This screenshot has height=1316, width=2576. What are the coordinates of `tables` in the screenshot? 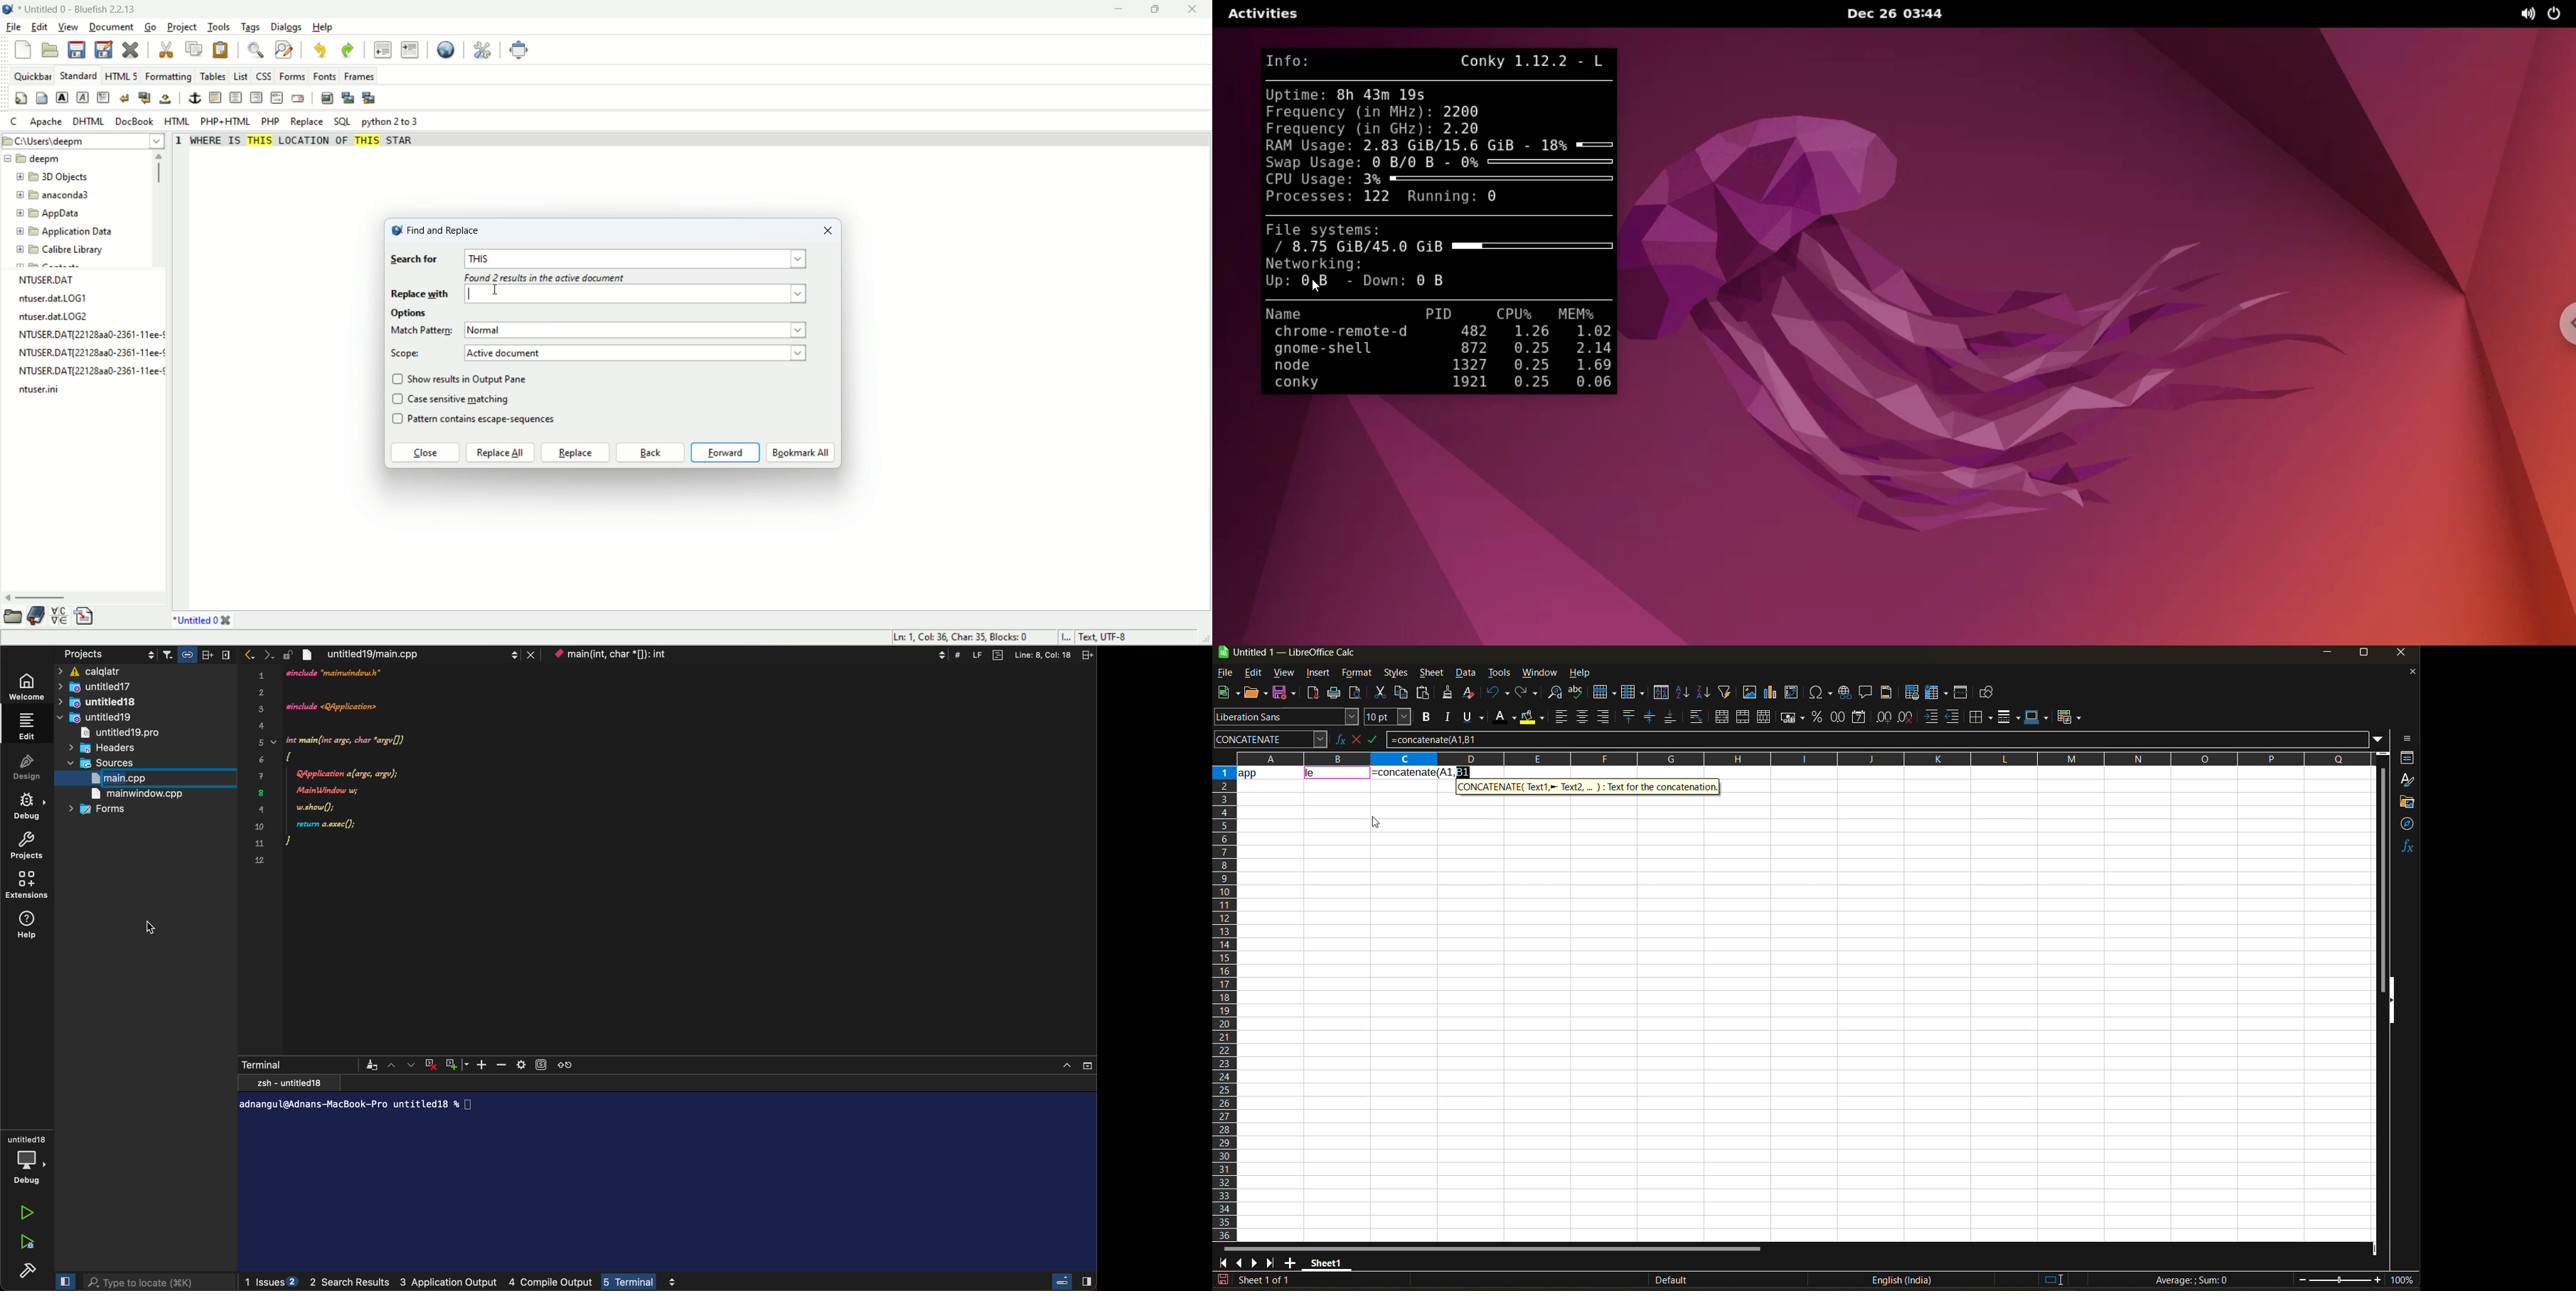 It's located at (213, 77).